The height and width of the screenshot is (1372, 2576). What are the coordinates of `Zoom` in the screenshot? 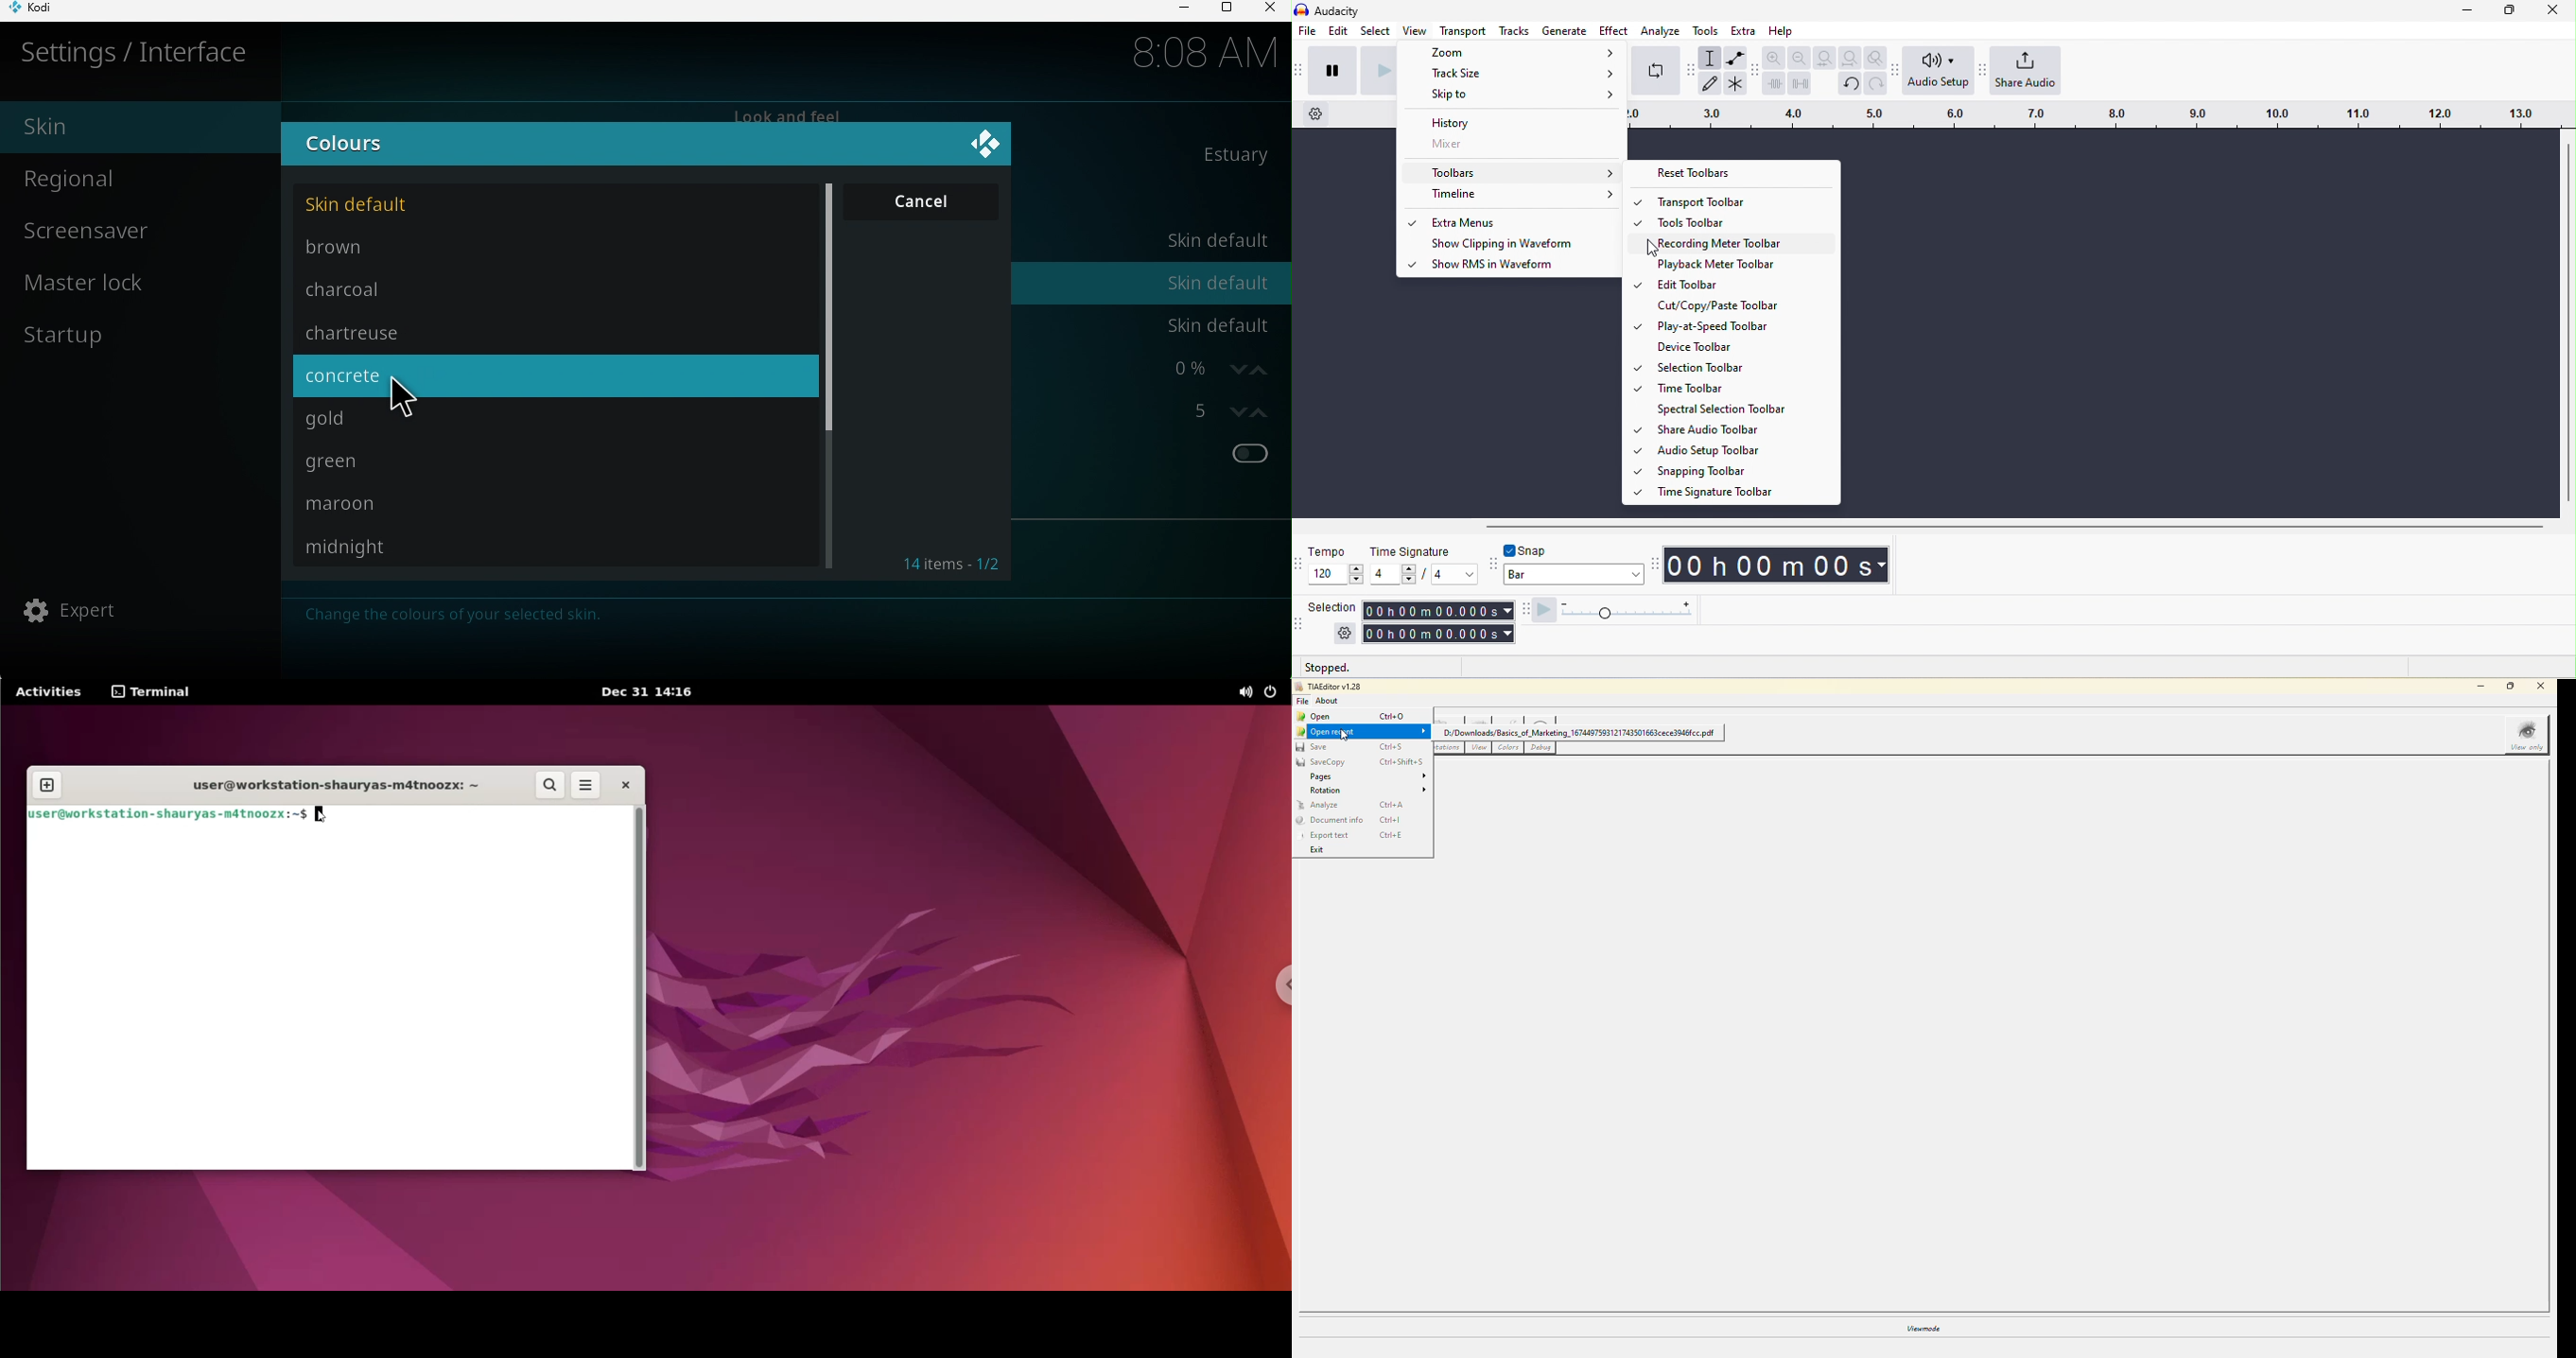 It's located at (1515, 52).